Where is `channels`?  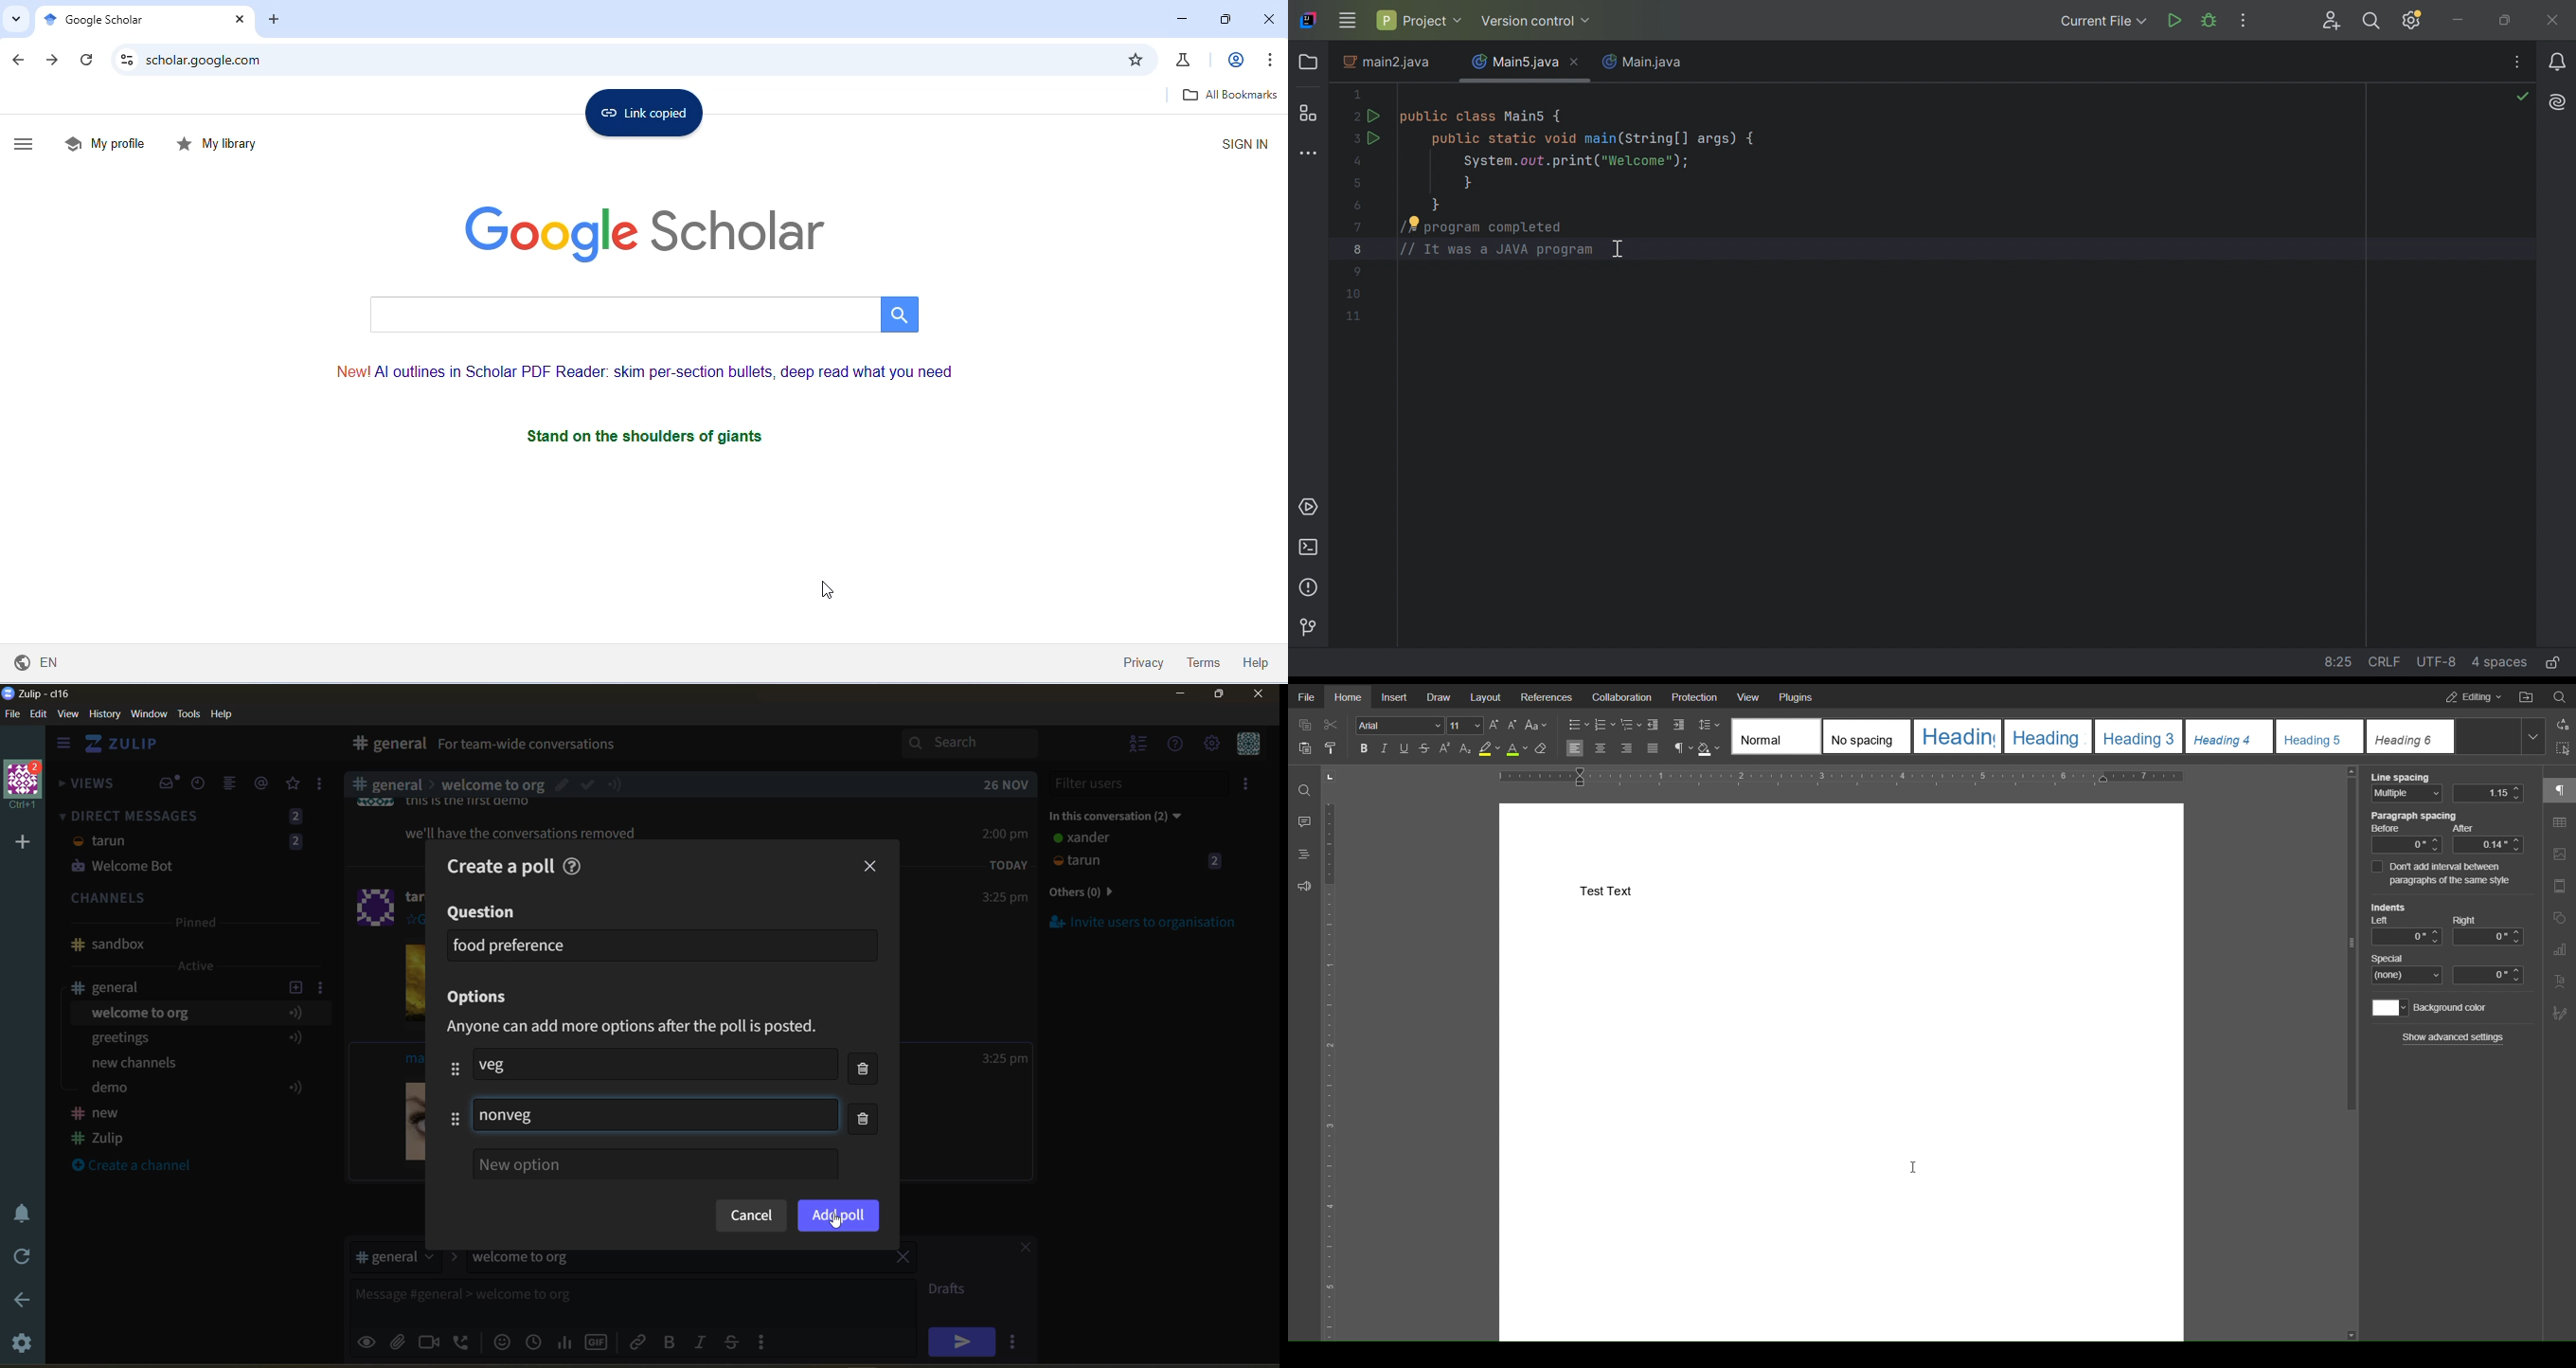
channels is located at coordinates (193, 899).